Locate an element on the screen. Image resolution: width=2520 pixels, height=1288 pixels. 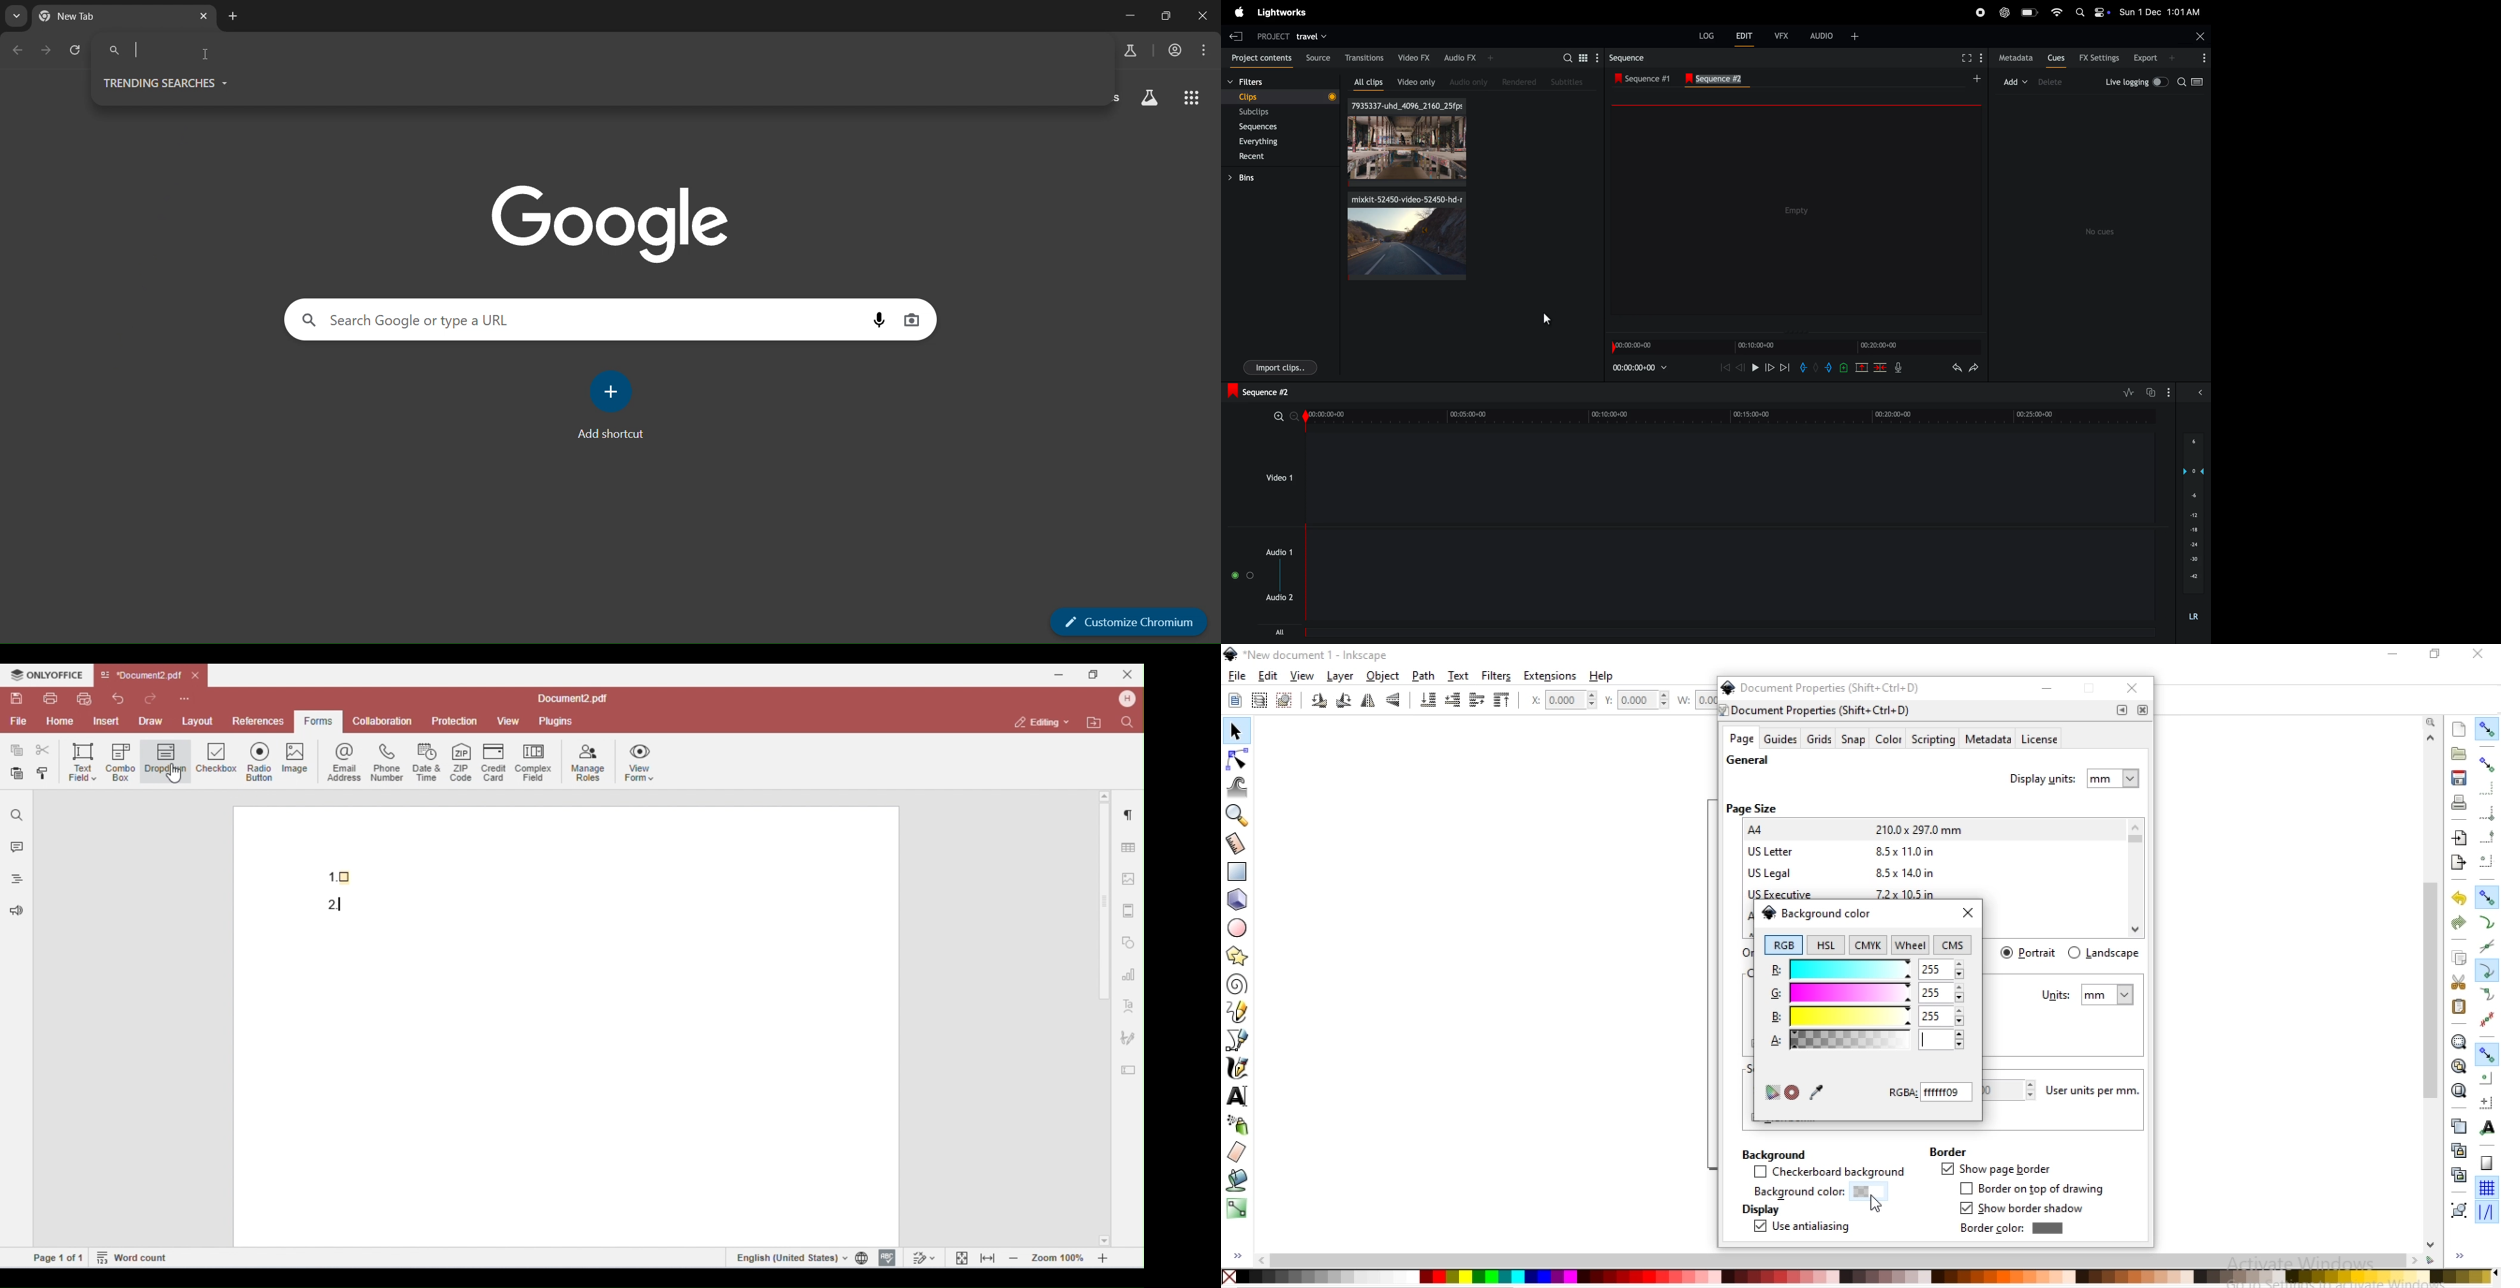
background color is located at coordinates (1813, 1193).